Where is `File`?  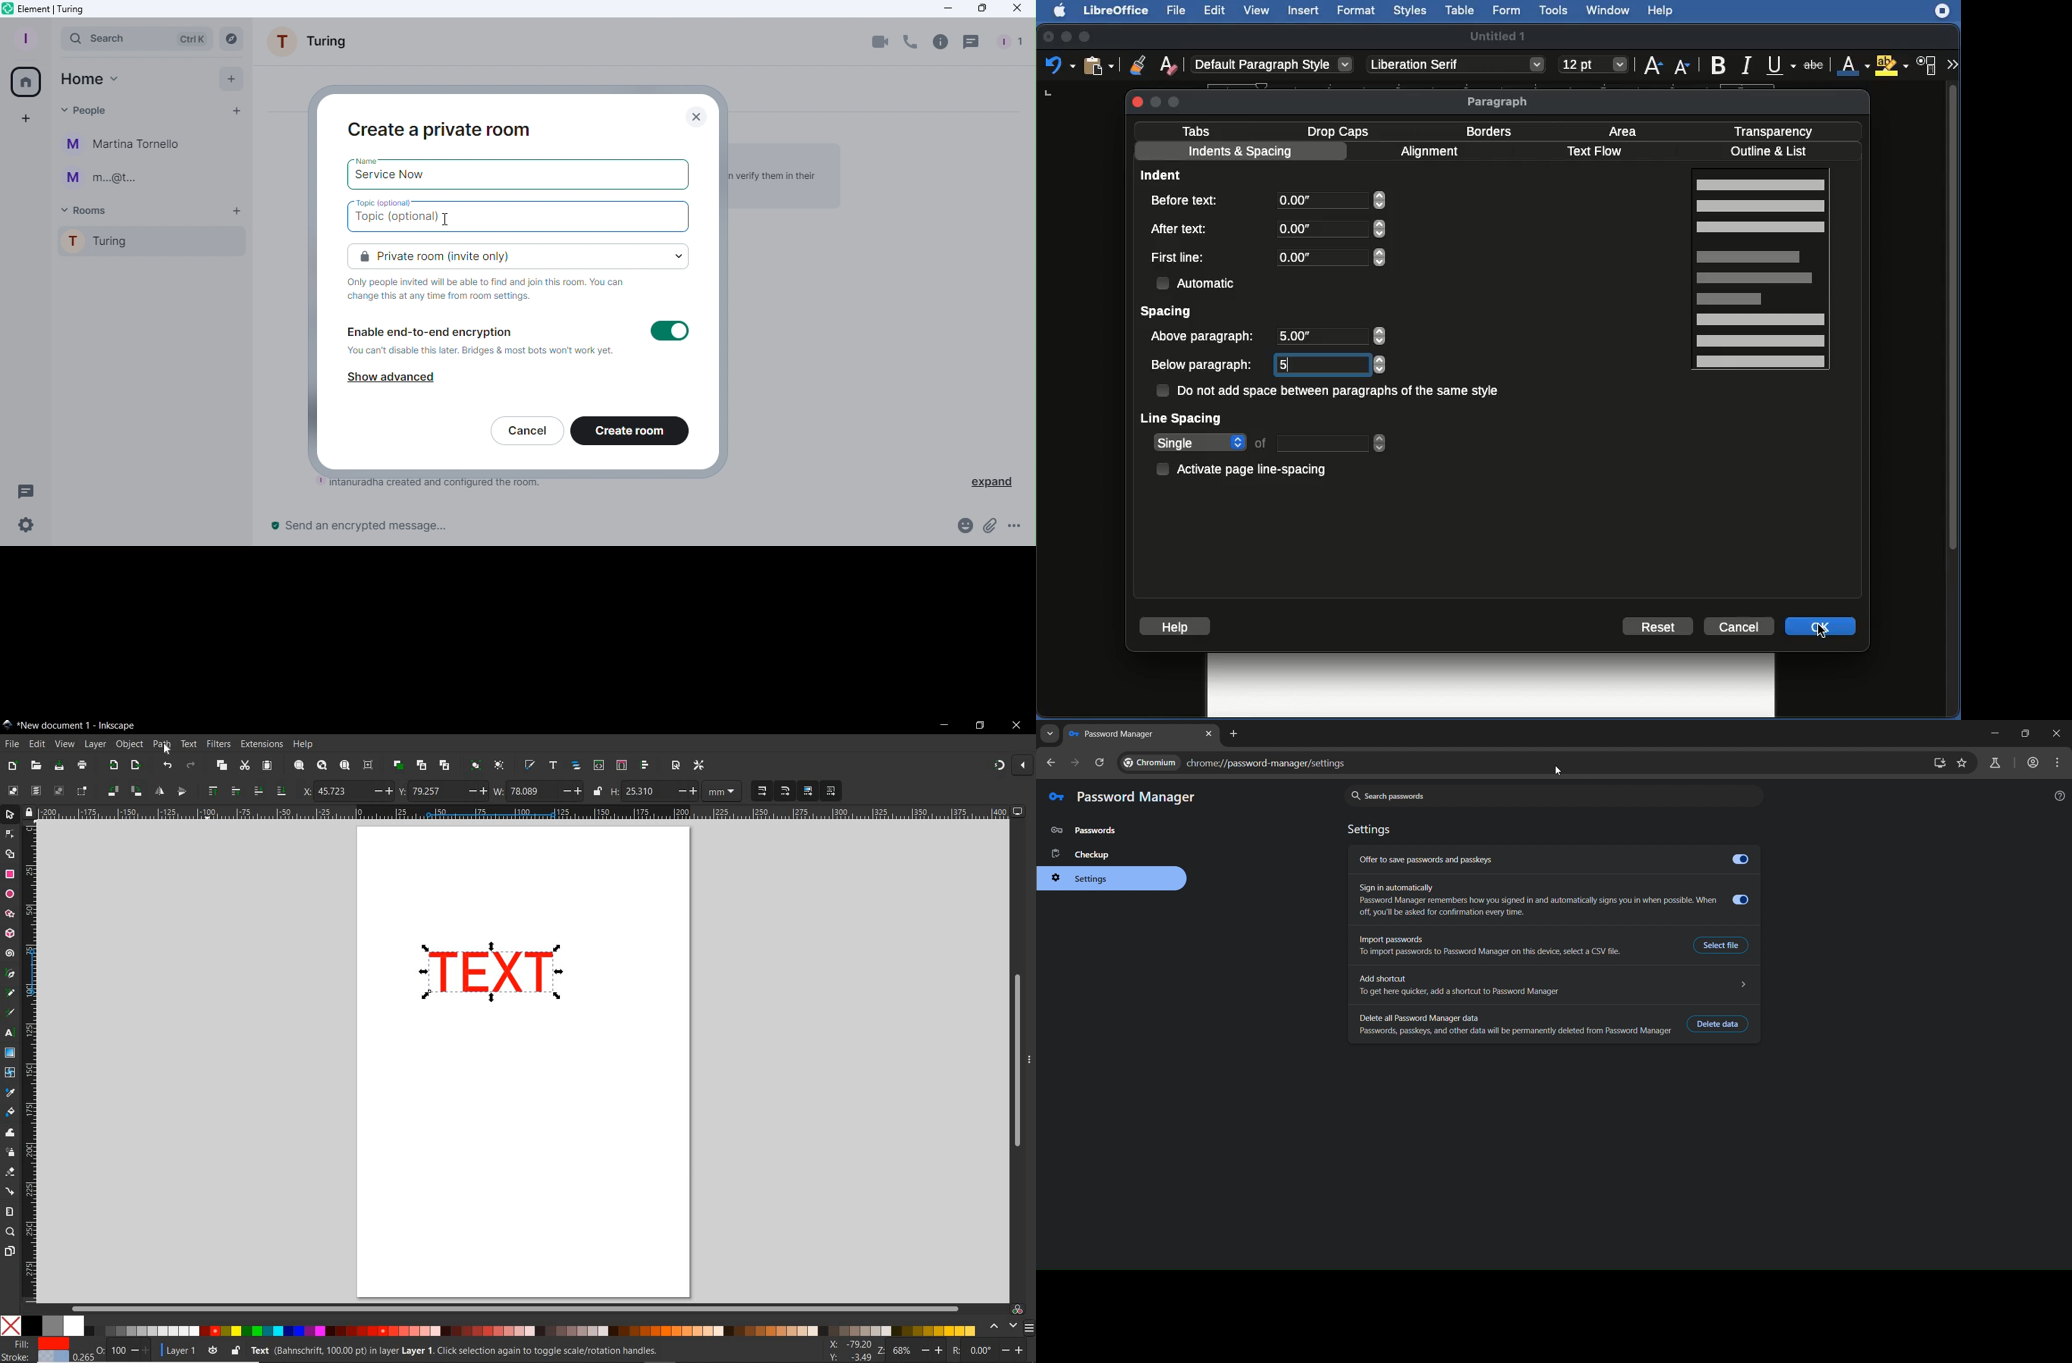 File is located at coordinates (1174, 11).